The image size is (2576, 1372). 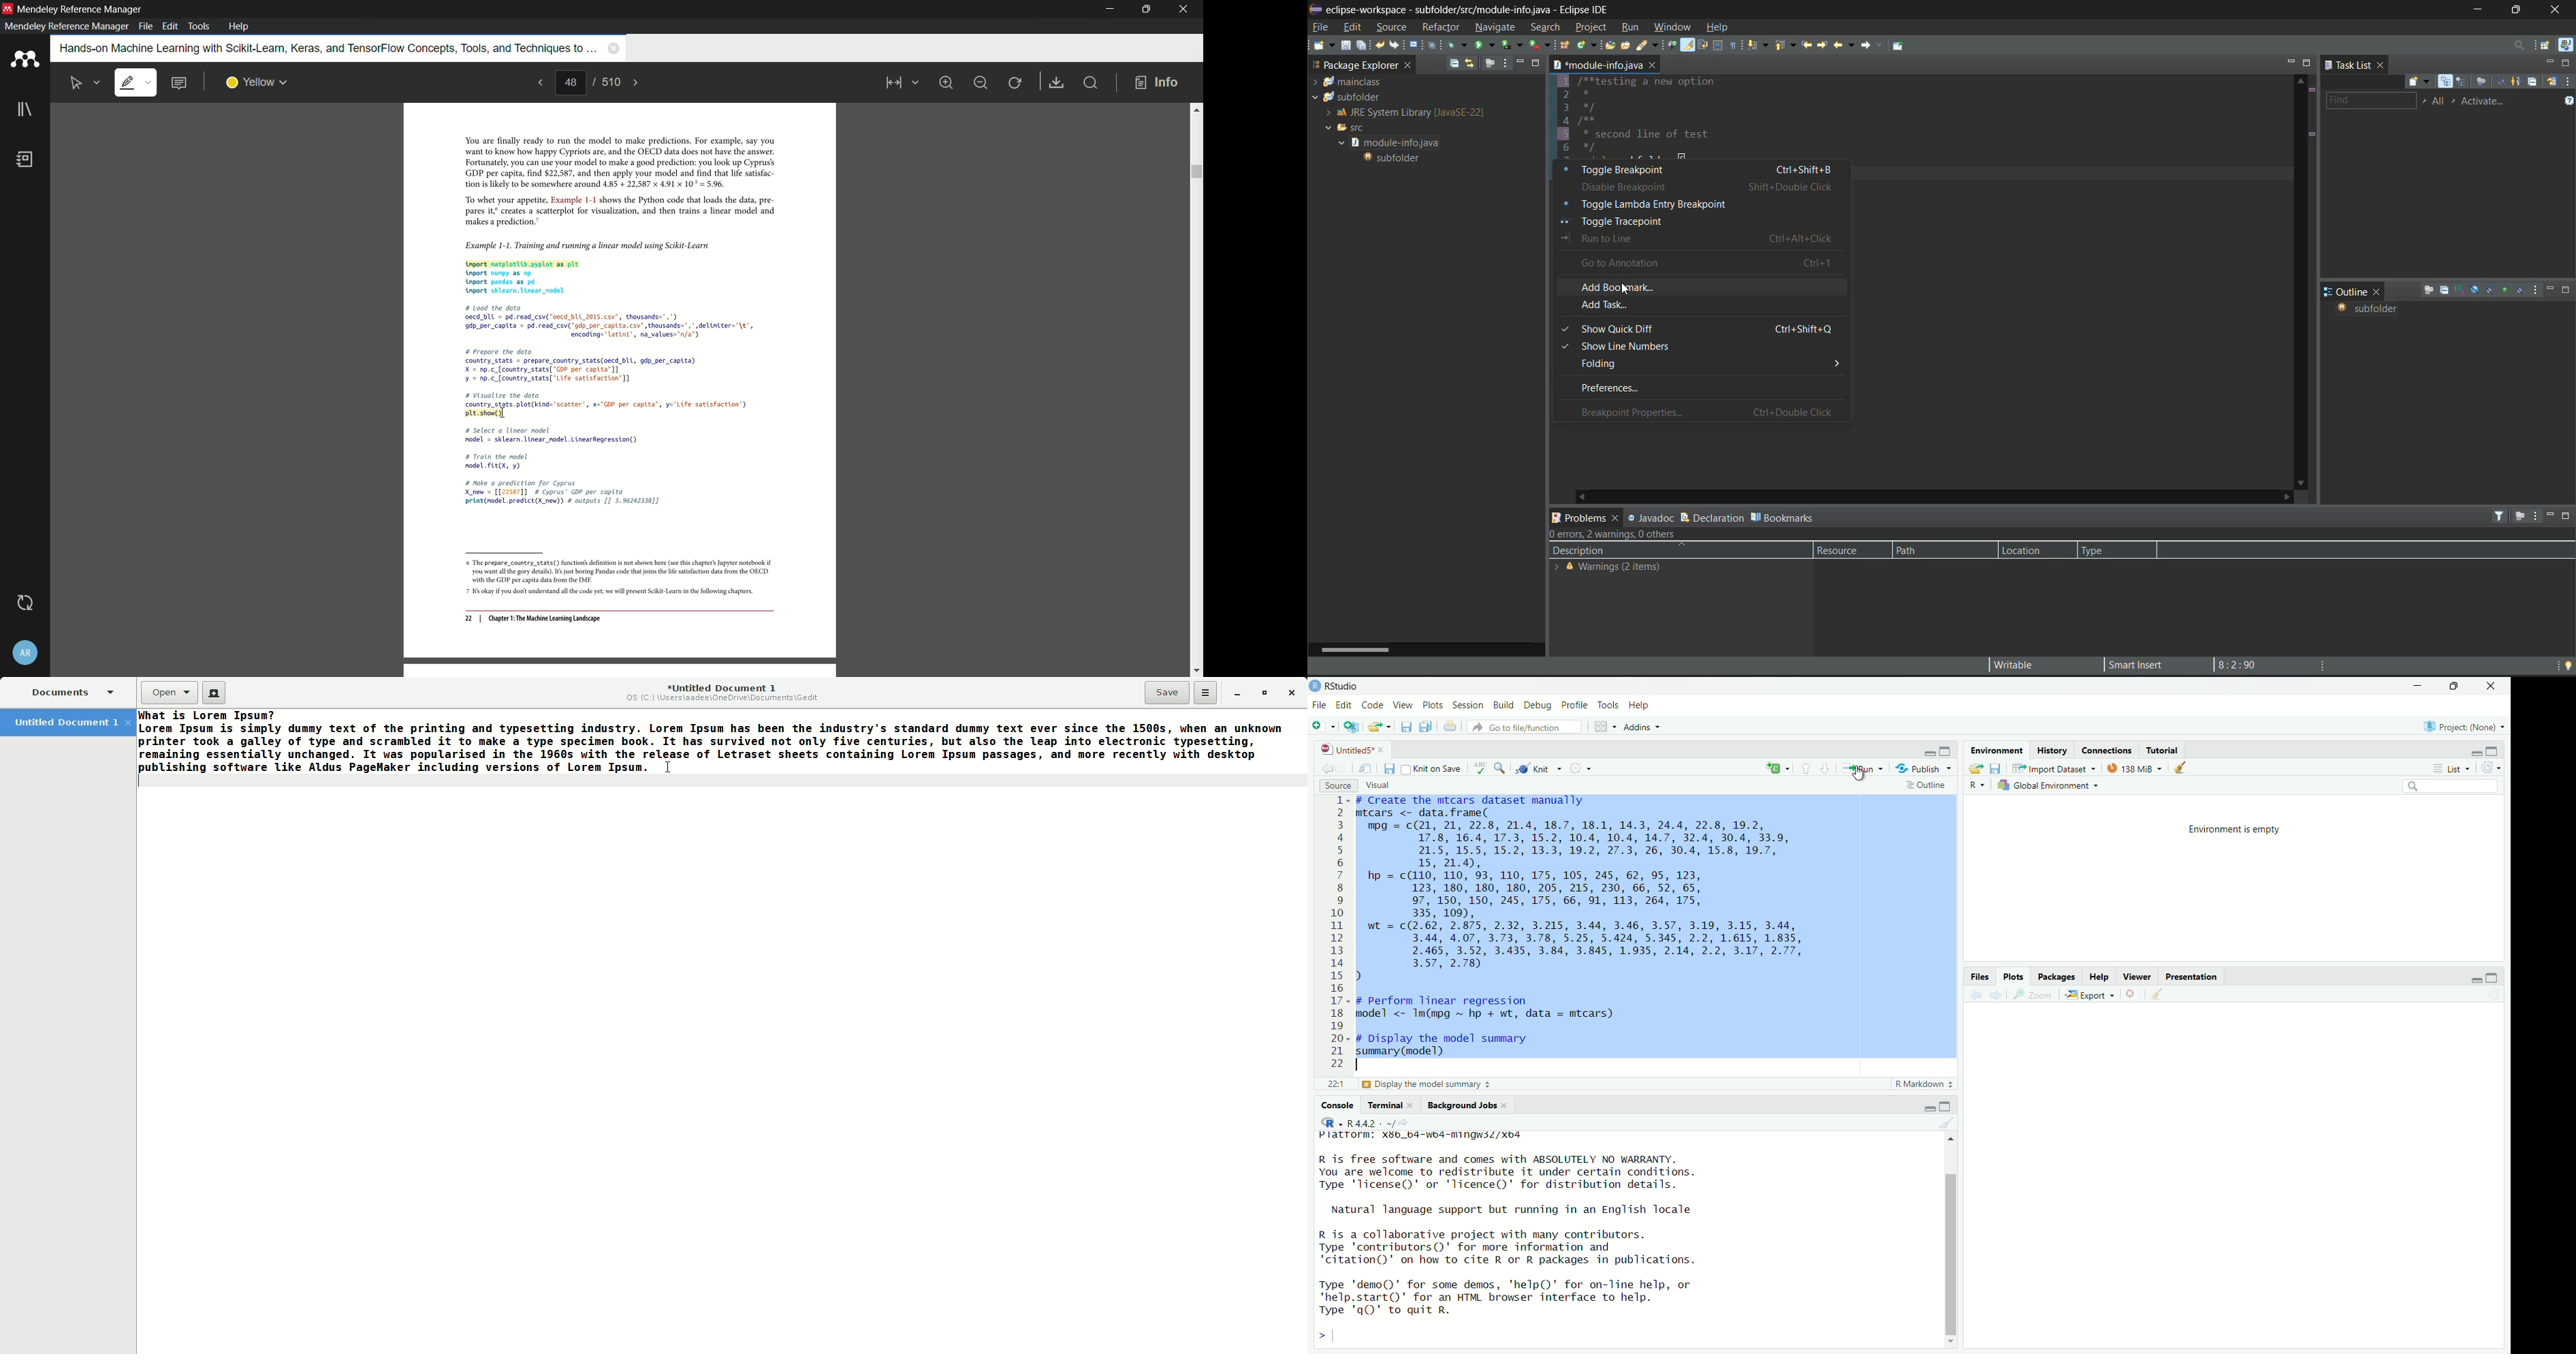 What do you see at coordinates (1196, 671) in the screenshot?
I see `scroll down` at bounding box center [1196, 671].